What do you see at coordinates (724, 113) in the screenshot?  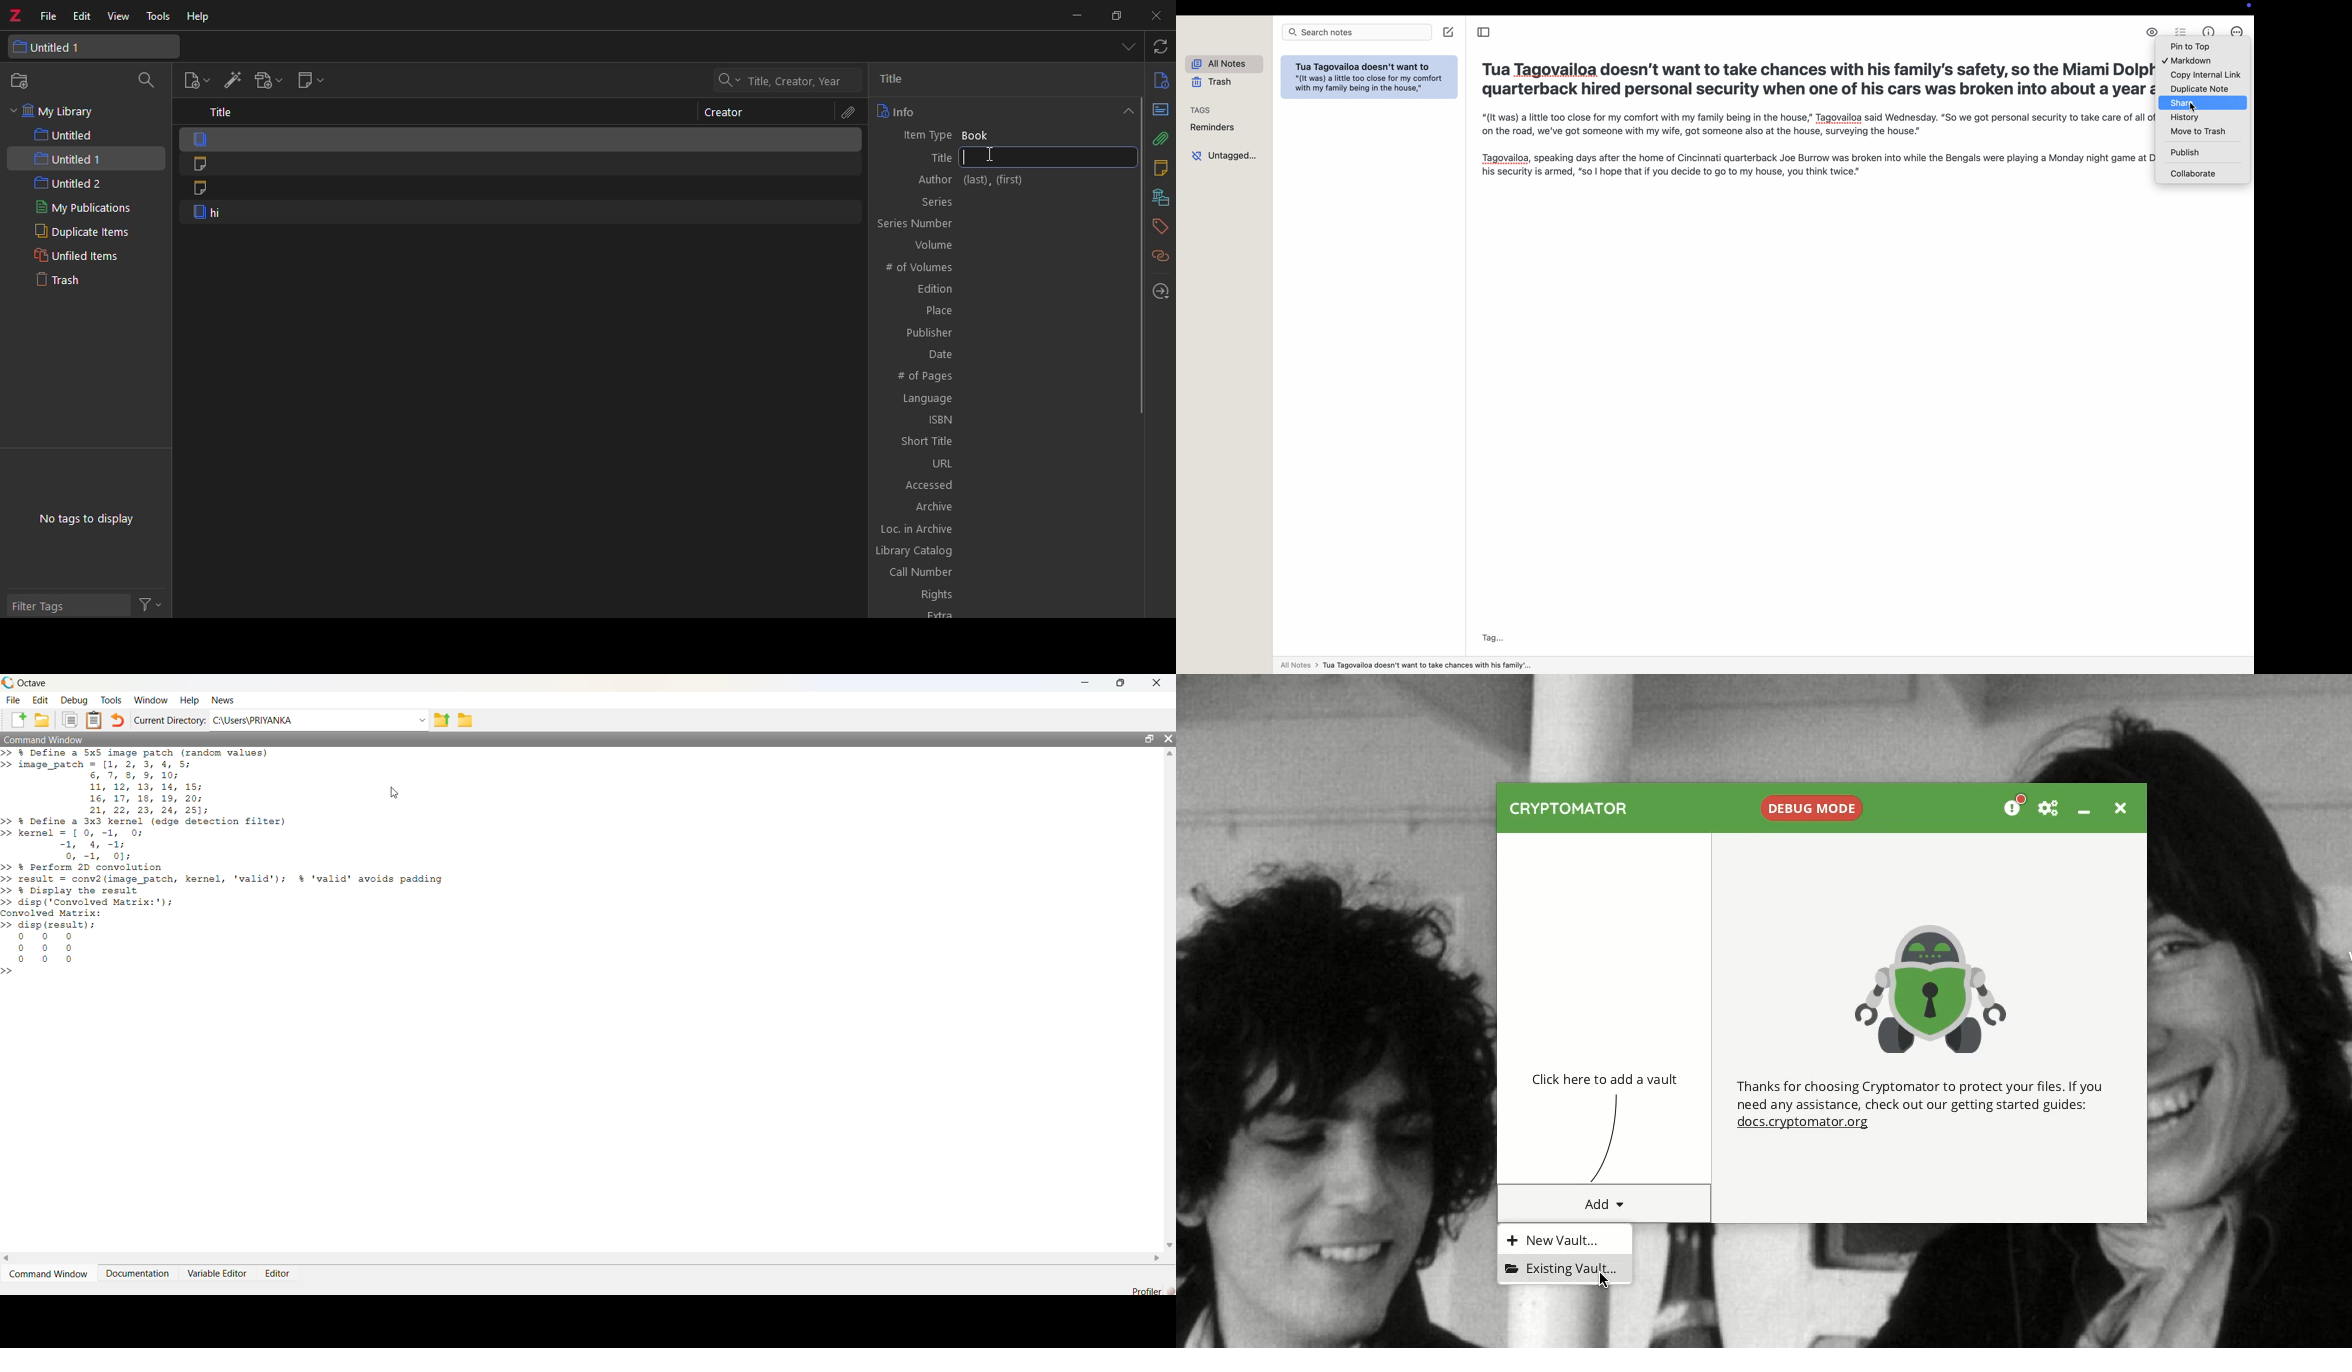 I see `creator` at bounding box center [724, 113].